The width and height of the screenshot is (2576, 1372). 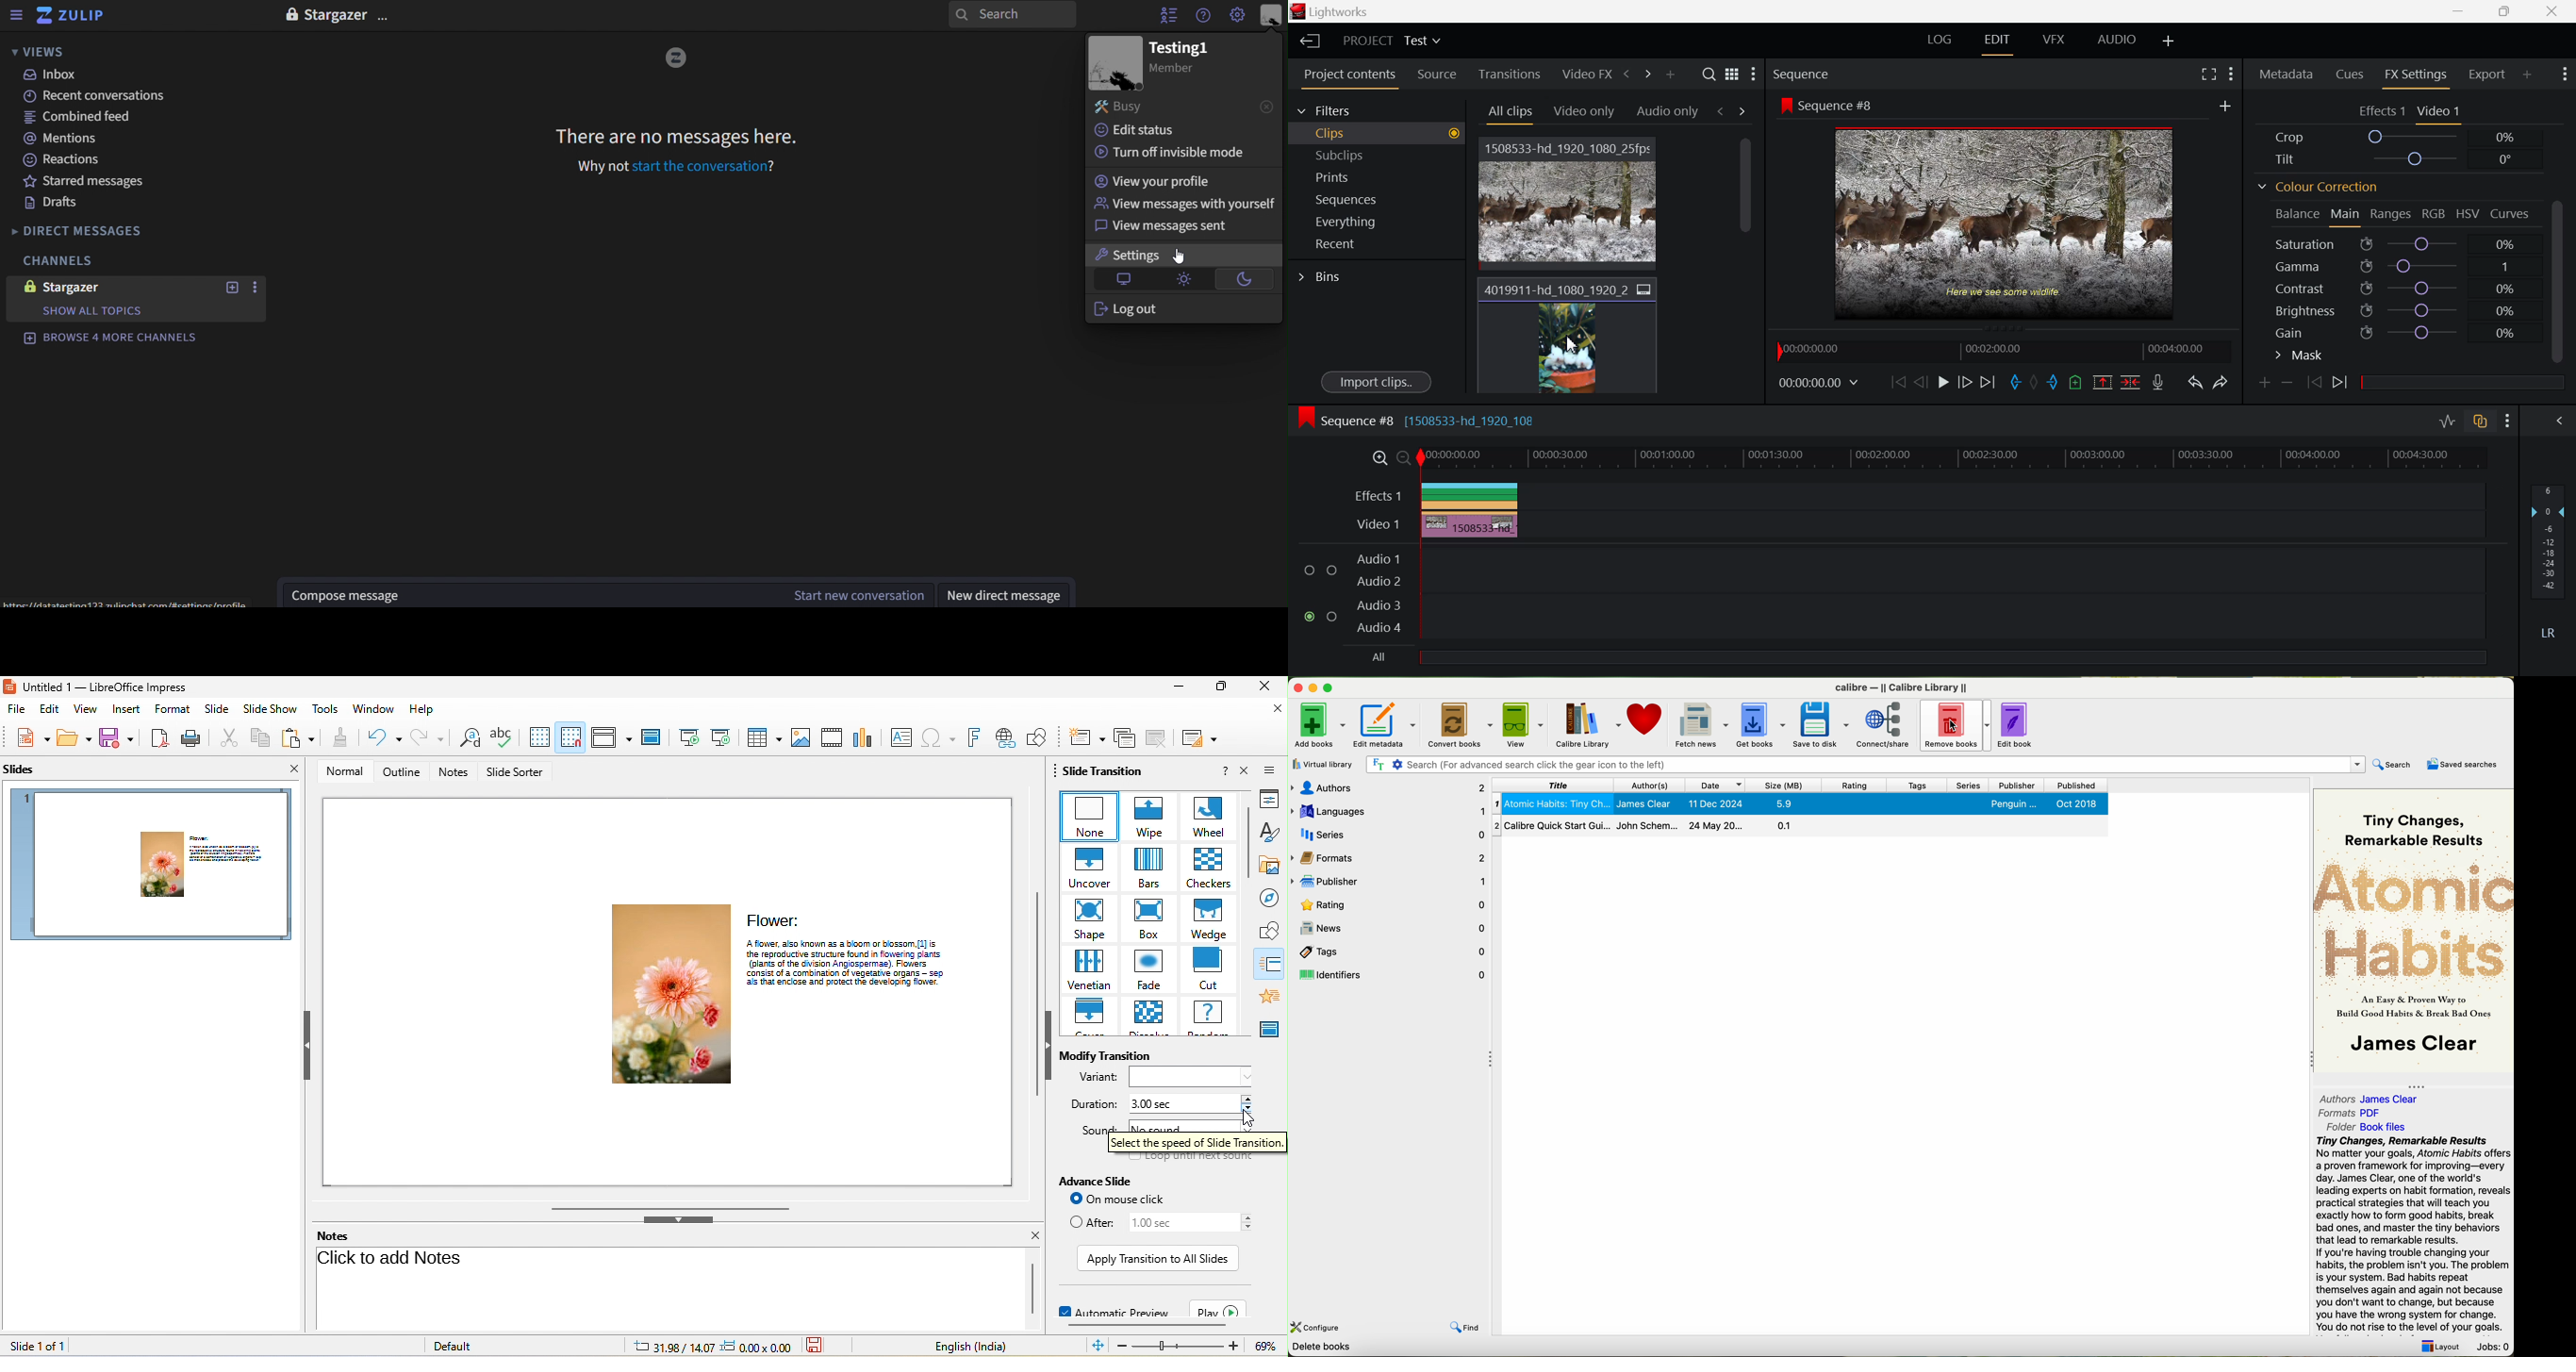 I want to click on Mask, so click(x=2301, y=356).